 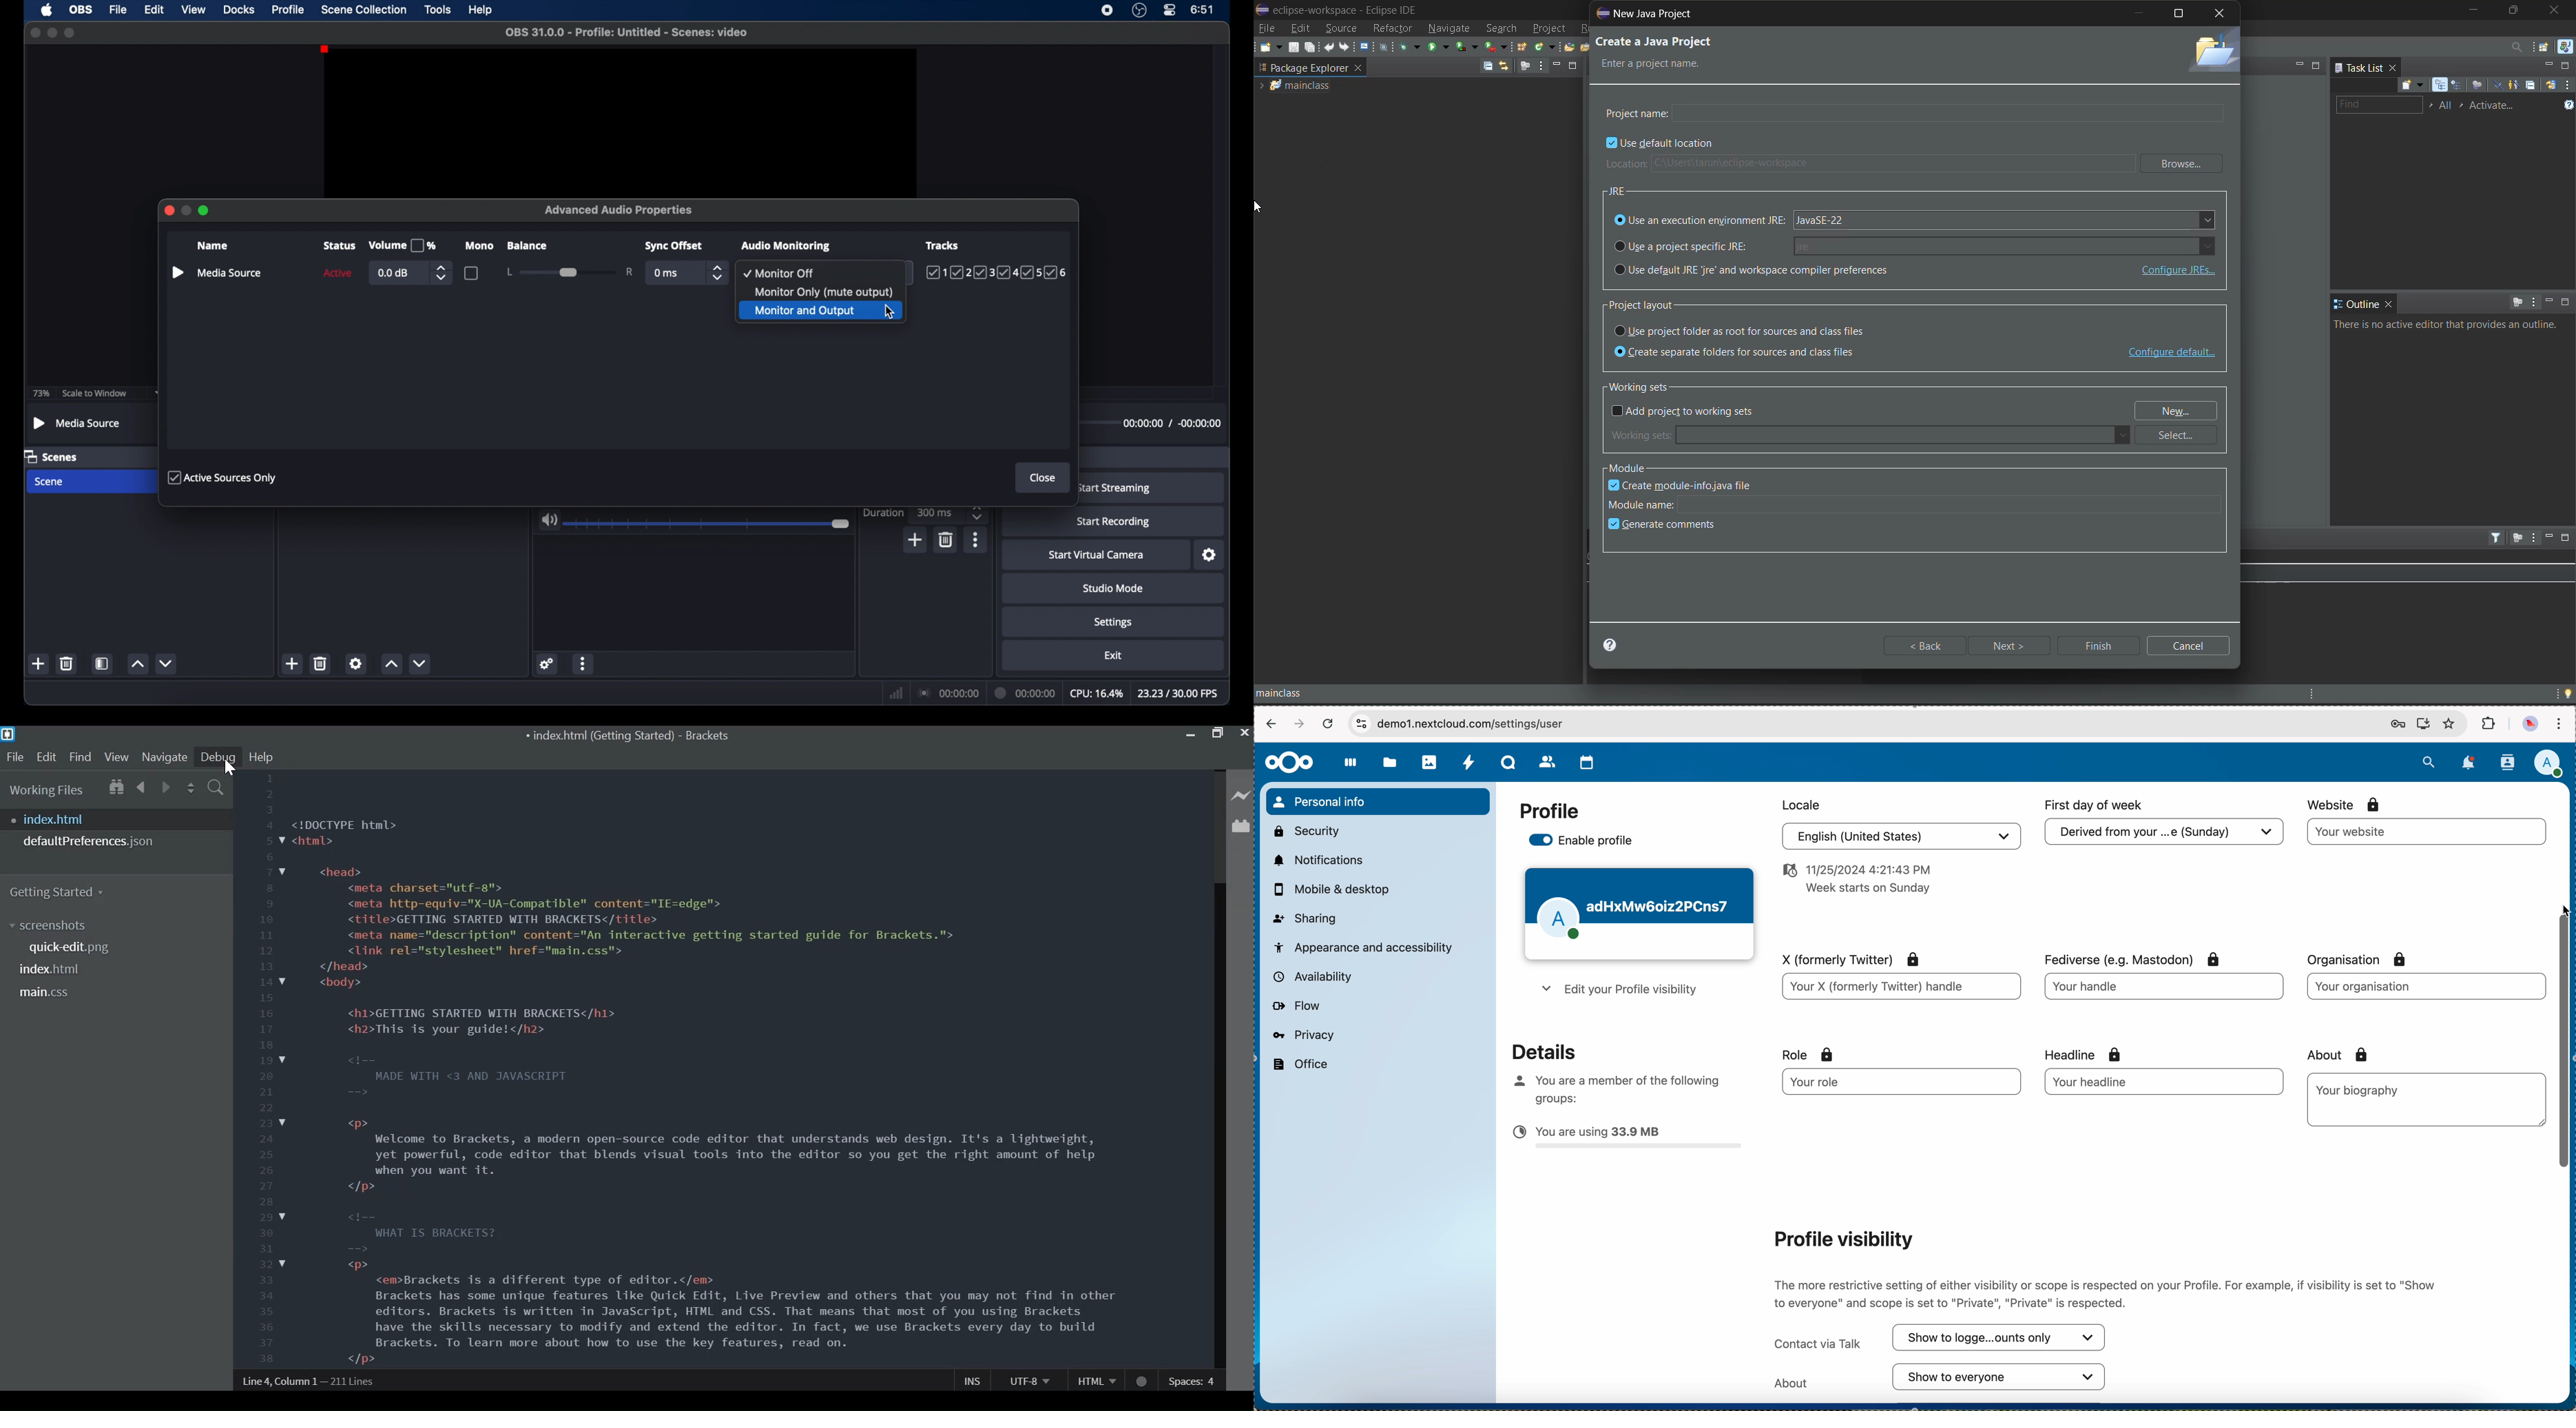 What do you see at coordinates (1583, 842) in the screenshot?
I see `enable profile` at bounding box center [1583, 842].